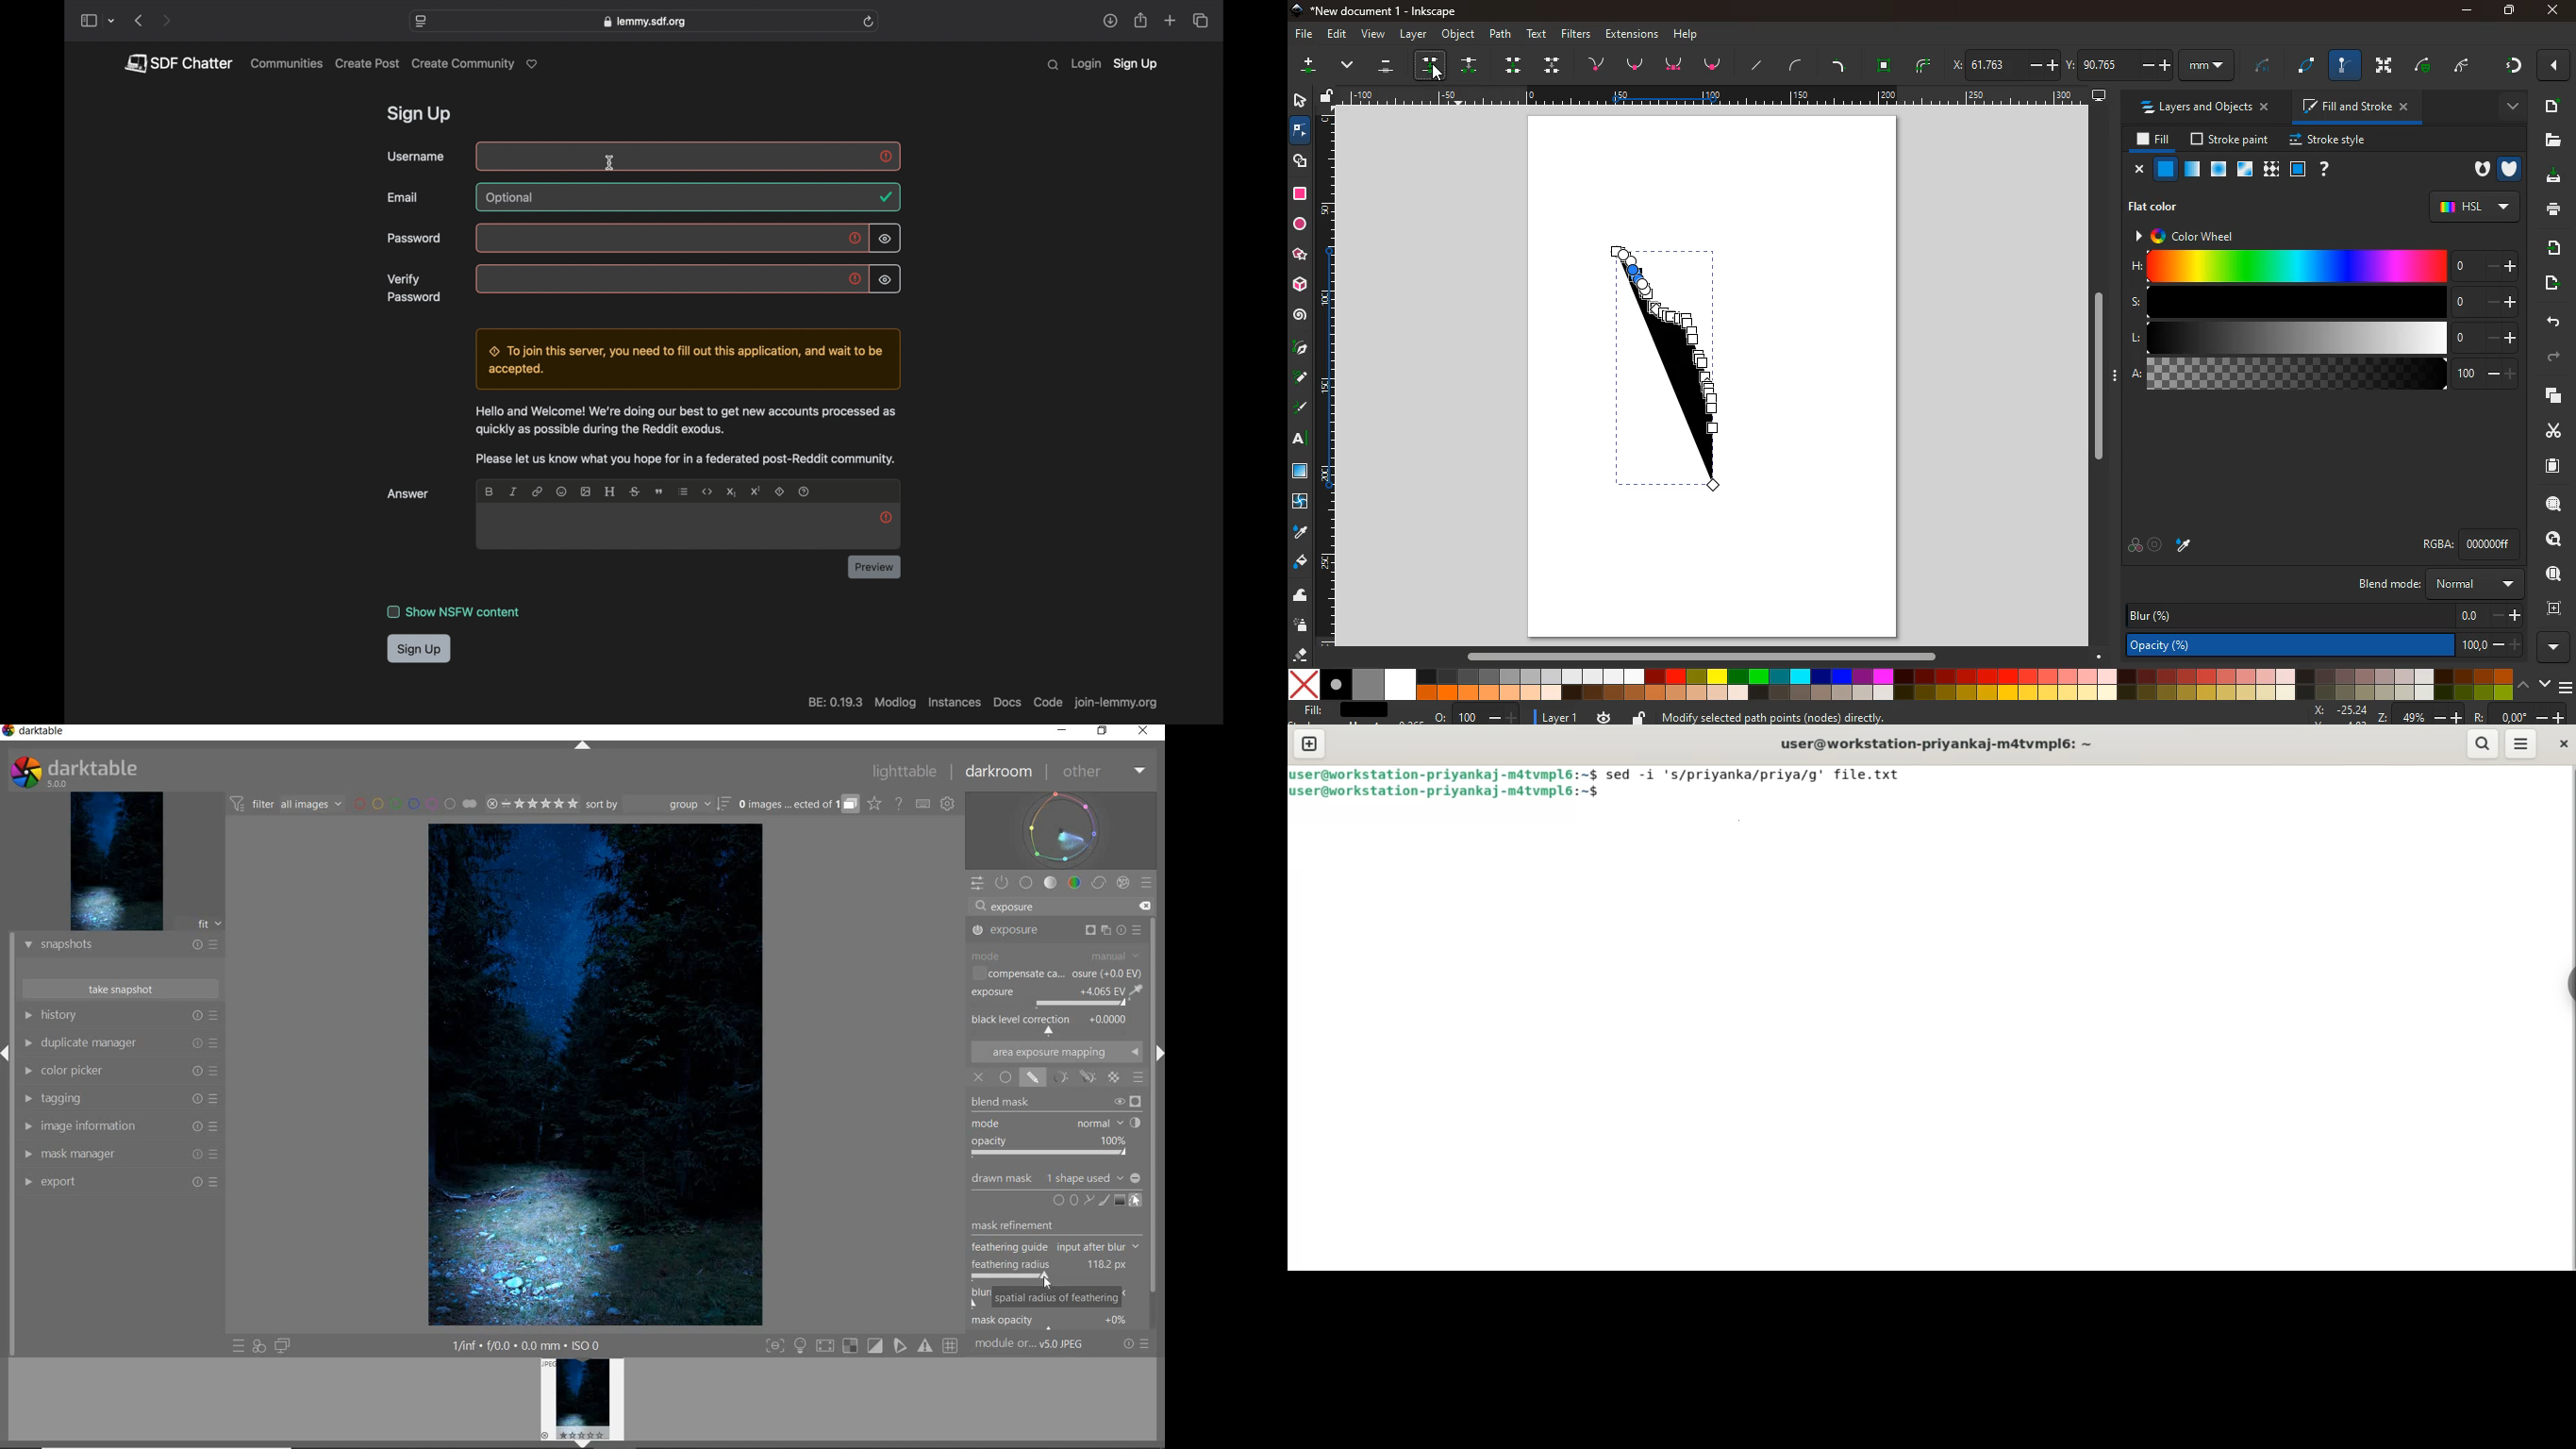 The image size is (2576, 1456). I want to click on EFFECT, so click(1124, 883).